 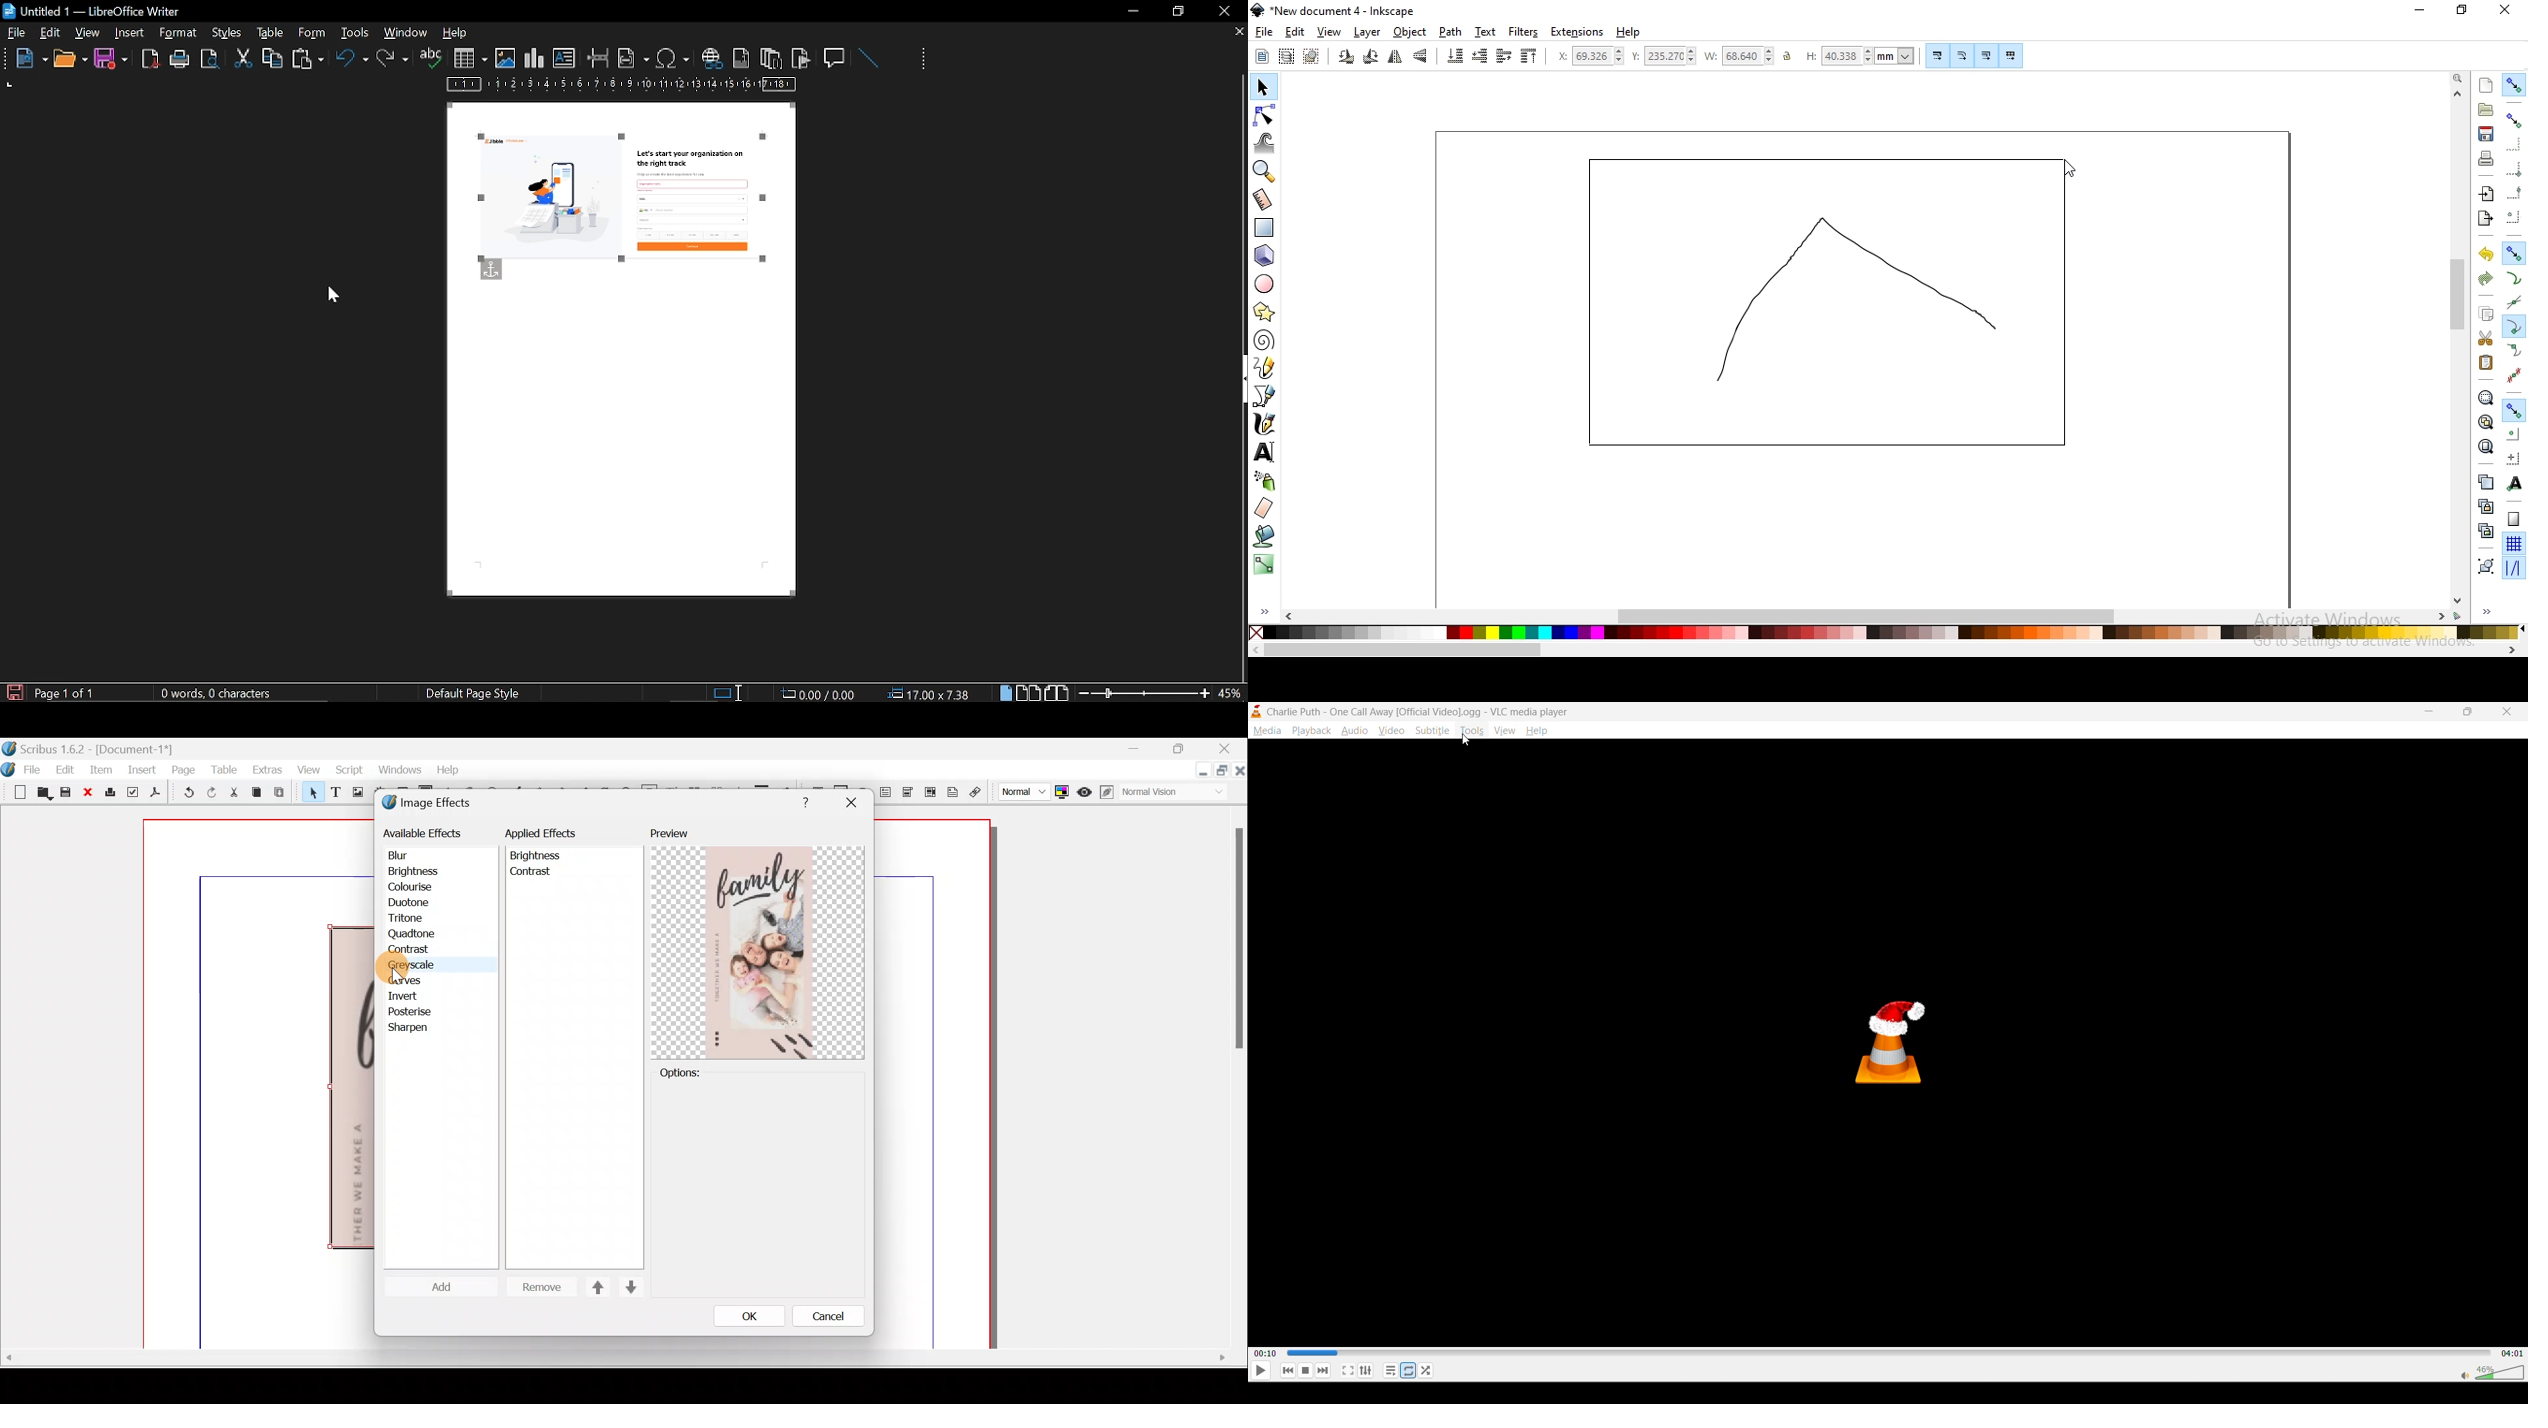 What do you see at coordinates (1524, 32) in the screenshot?
I see `filters` at bounding box center [1524, 32].